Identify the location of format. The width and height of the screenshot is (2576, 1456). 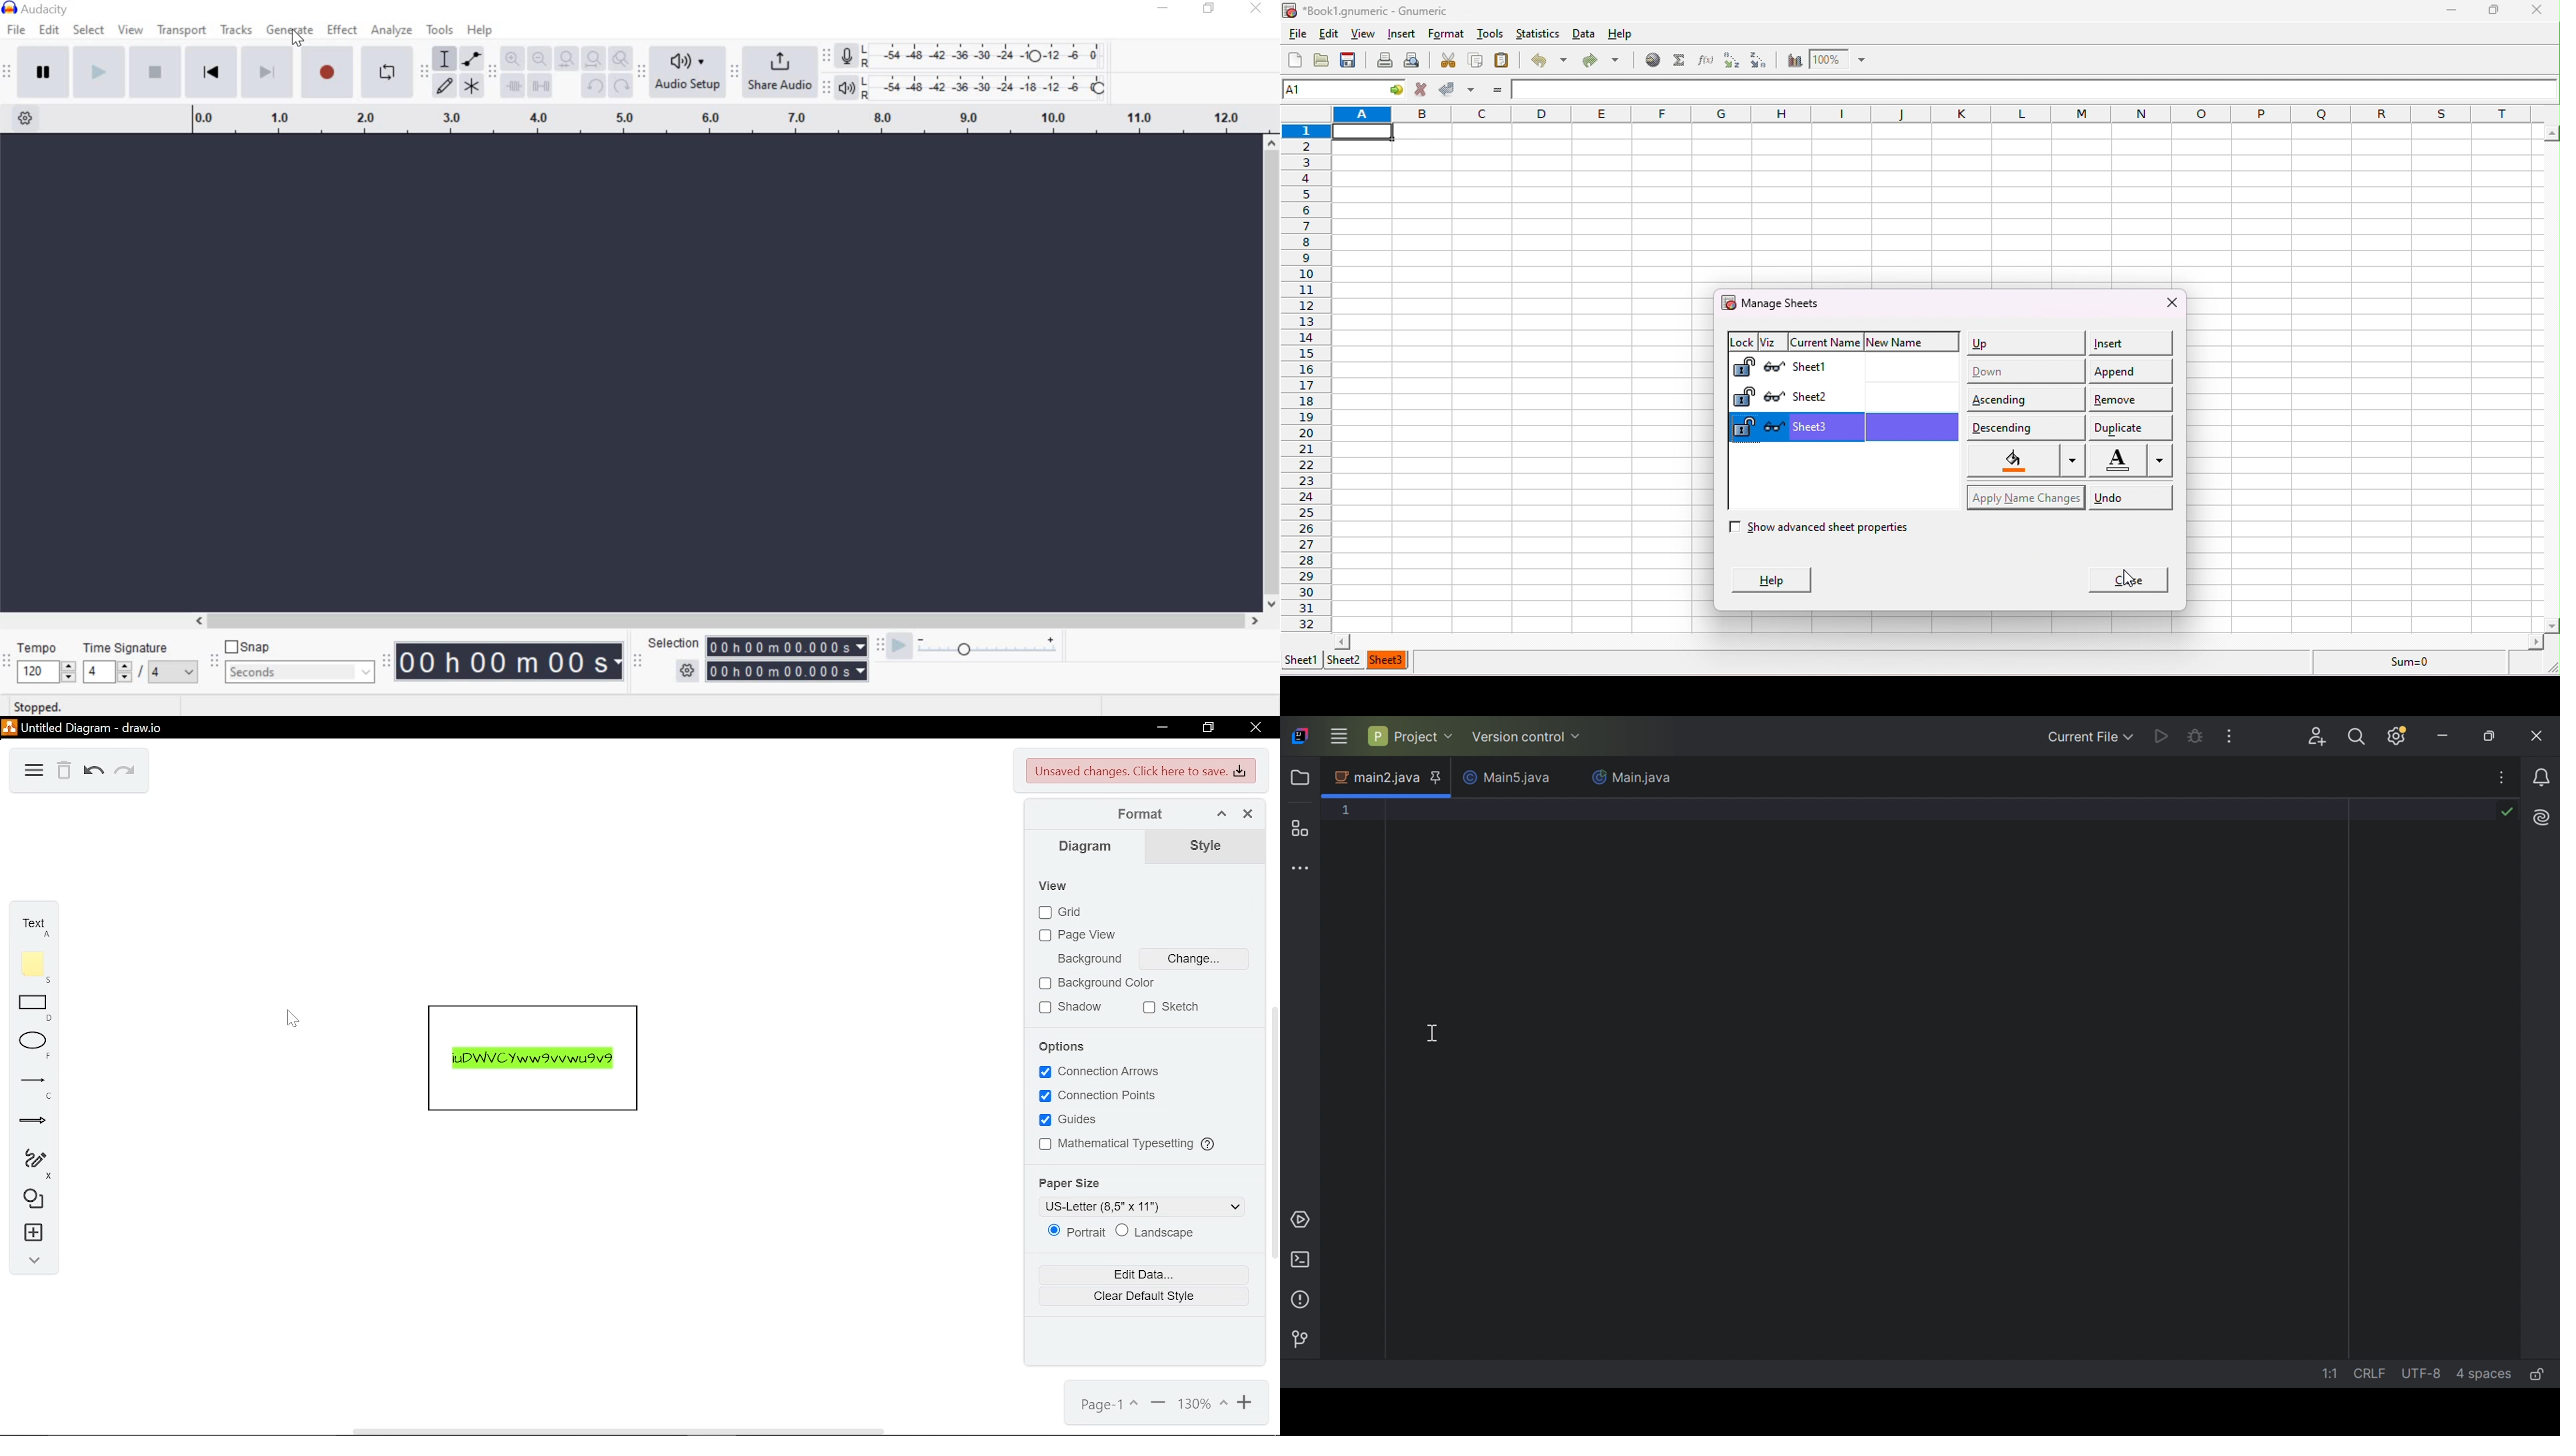
(1133, 814).